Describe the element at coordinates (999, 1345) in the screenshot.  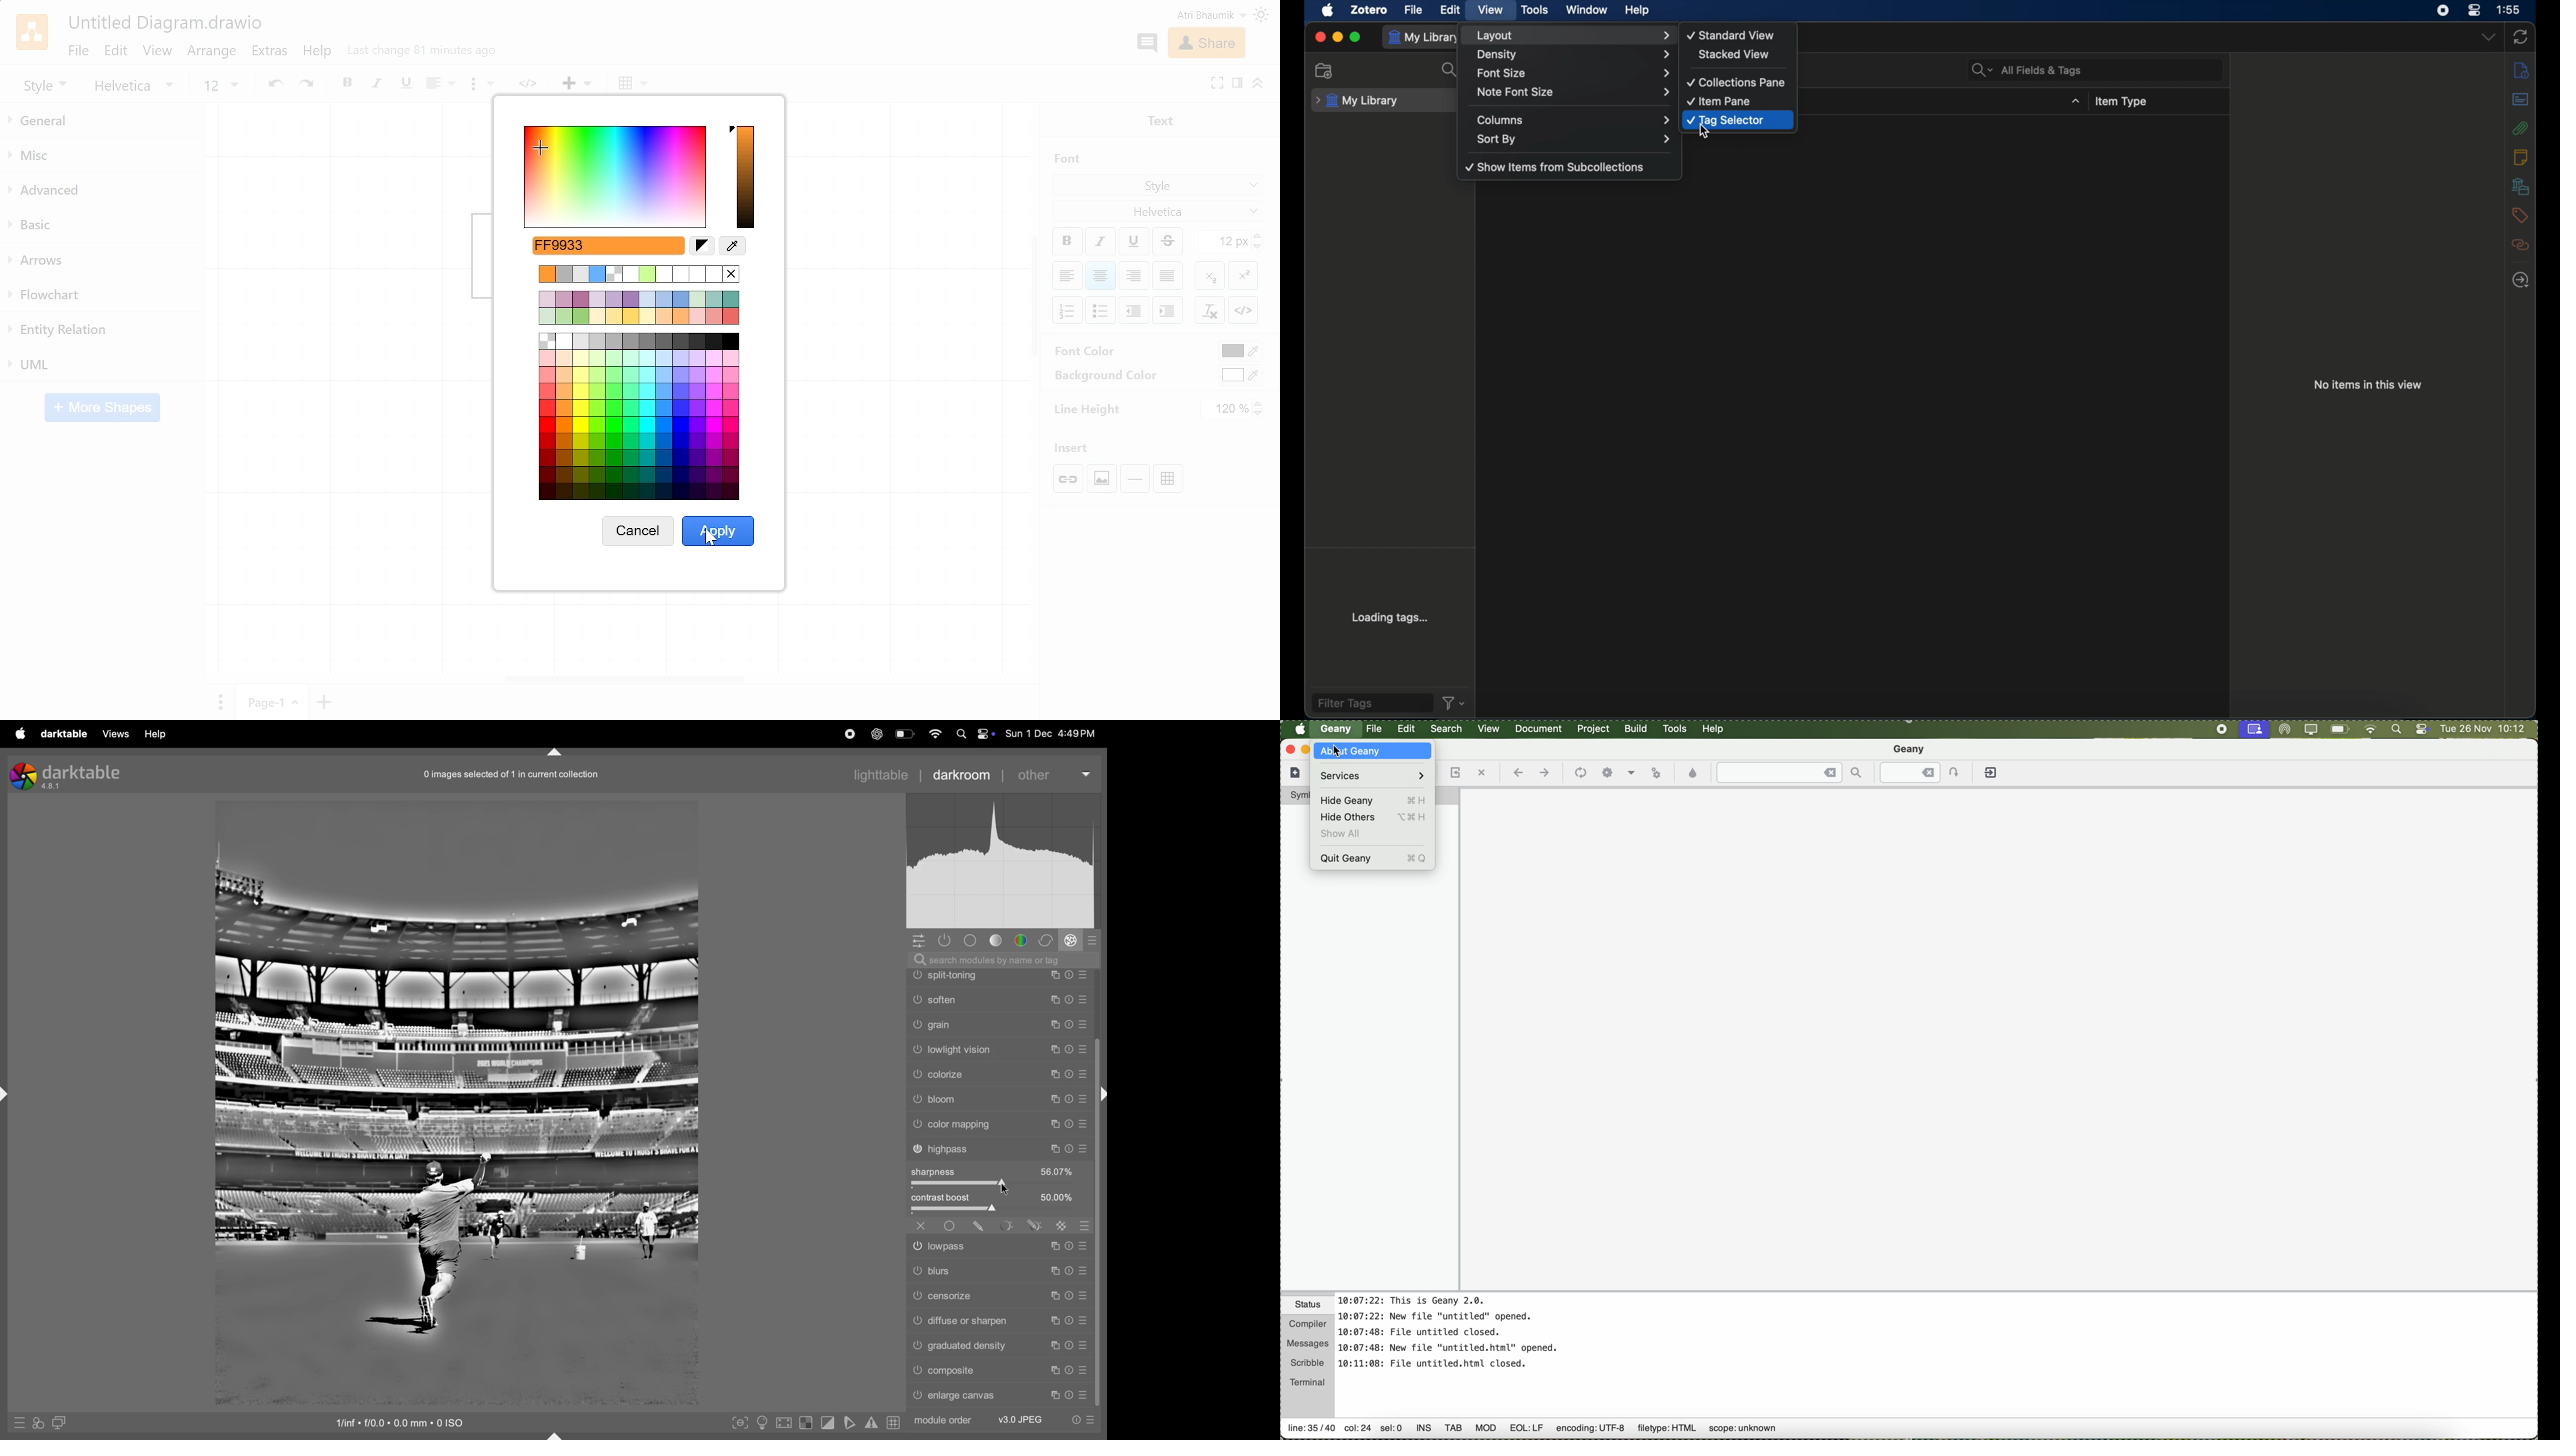
I see `gratitude density` at that location.